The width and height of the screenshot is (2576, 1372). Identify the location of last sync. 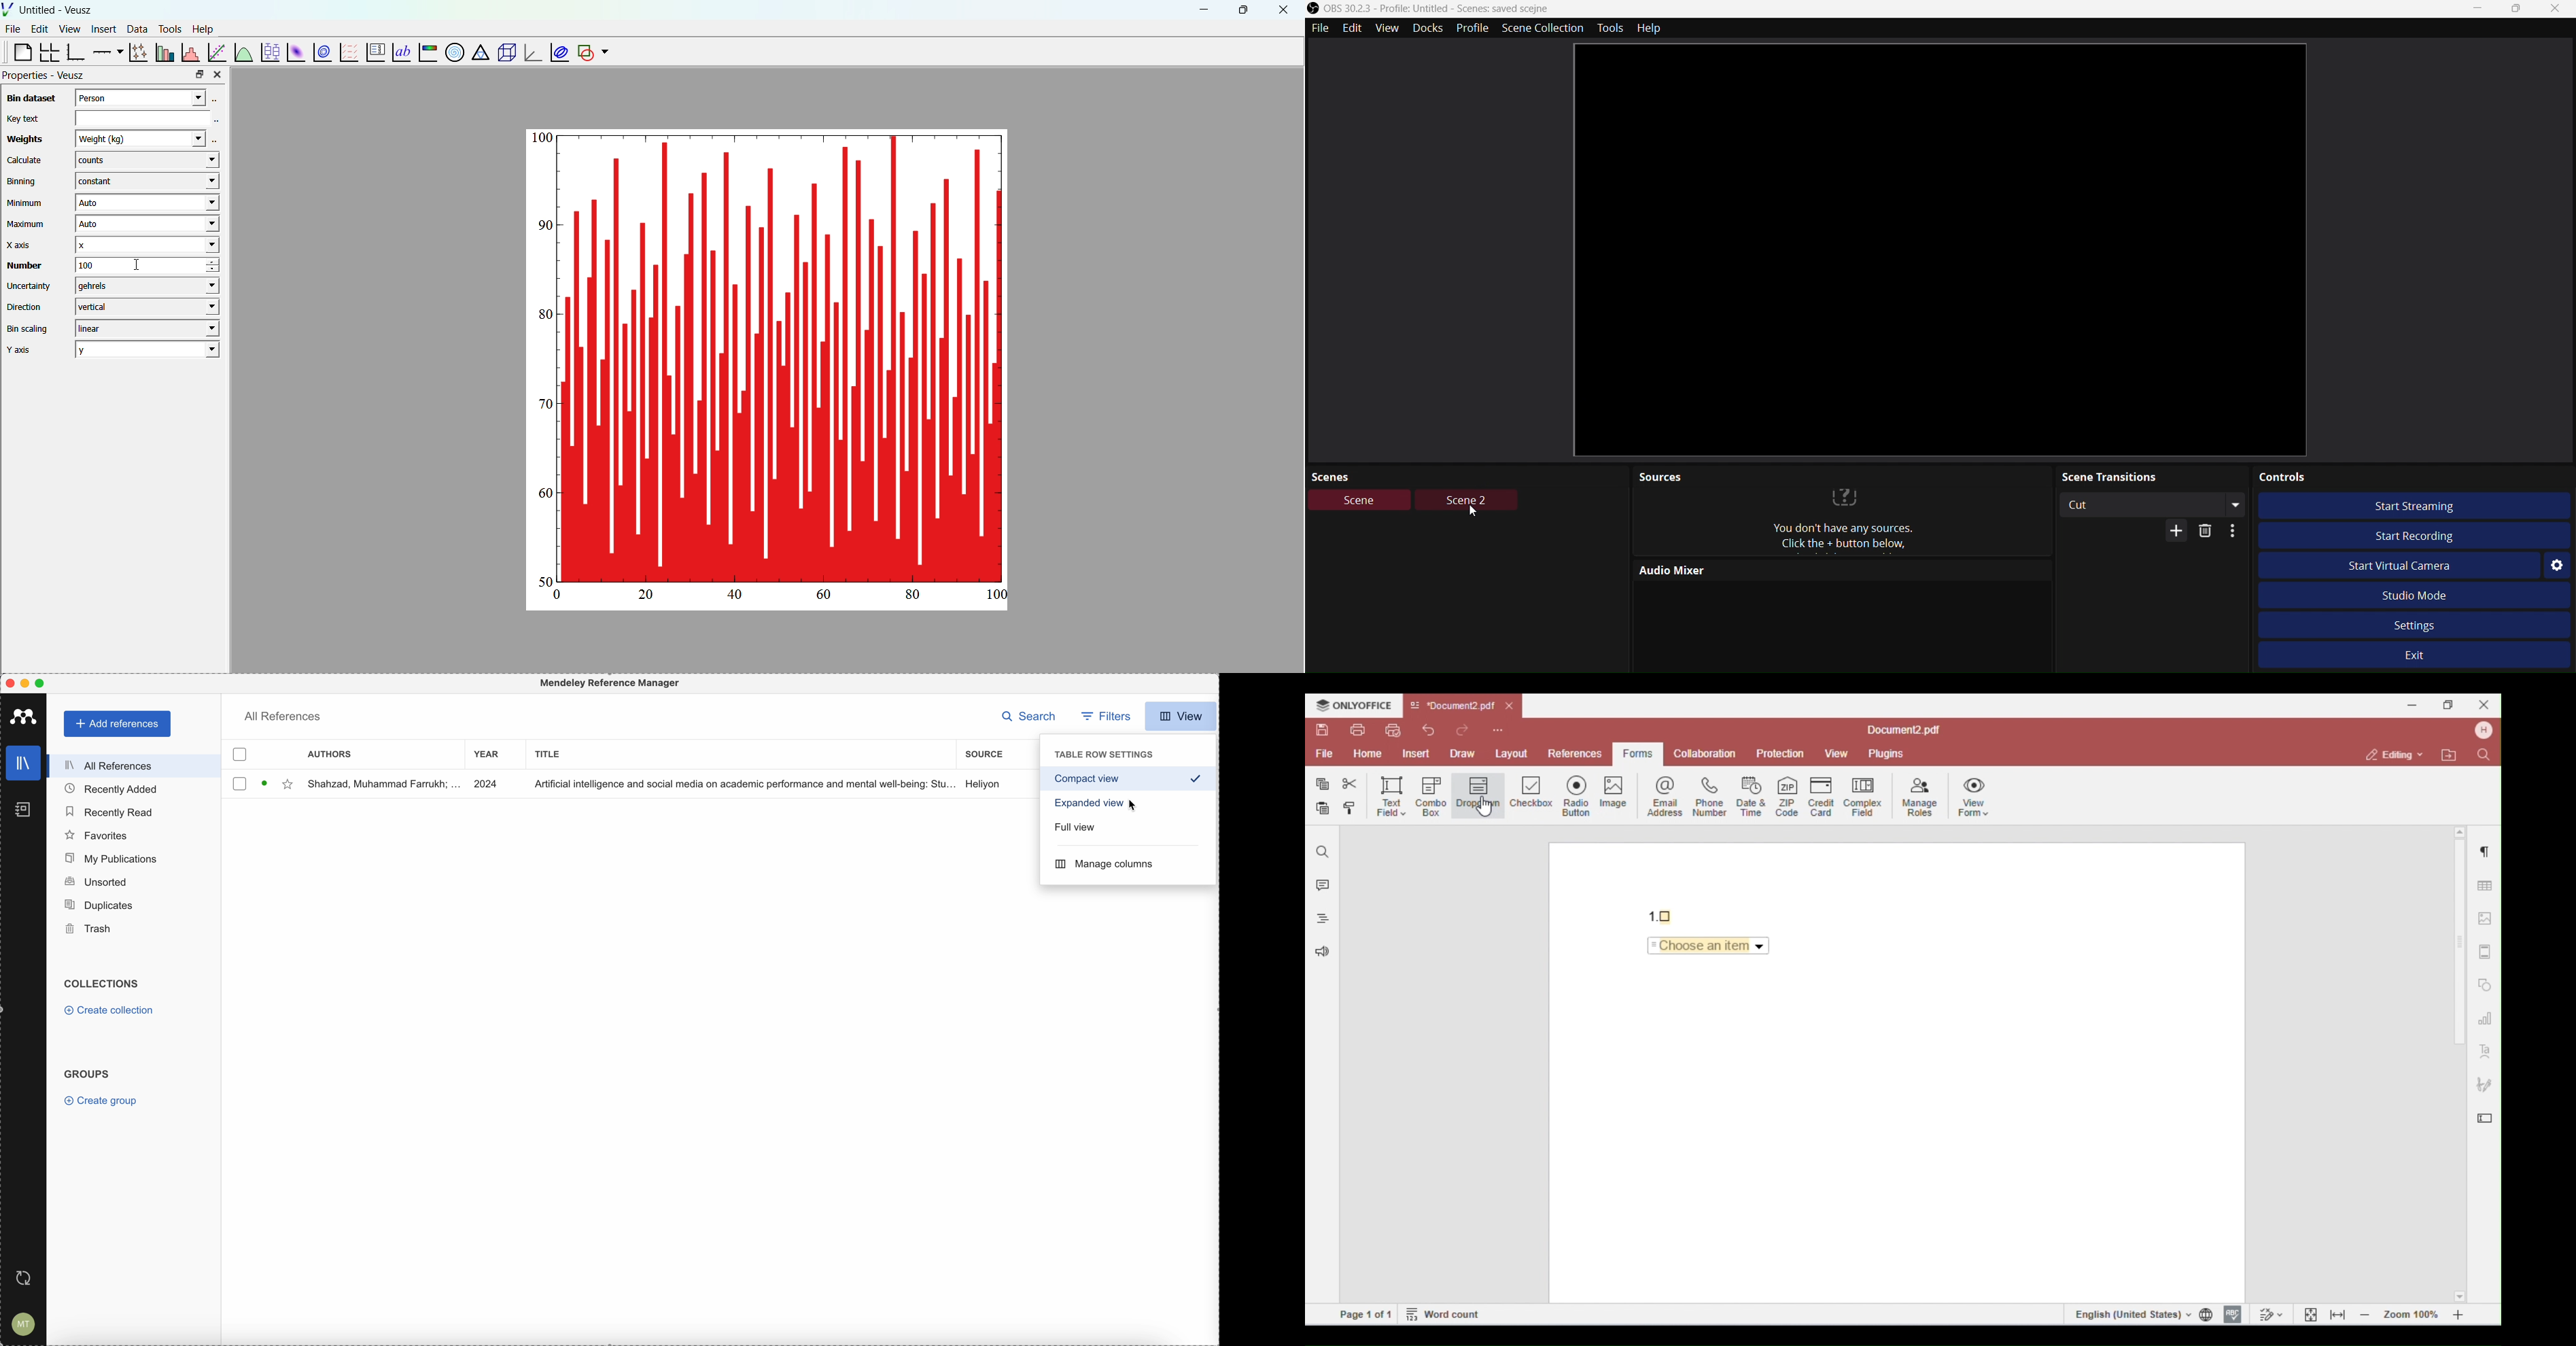
(28, 1279).